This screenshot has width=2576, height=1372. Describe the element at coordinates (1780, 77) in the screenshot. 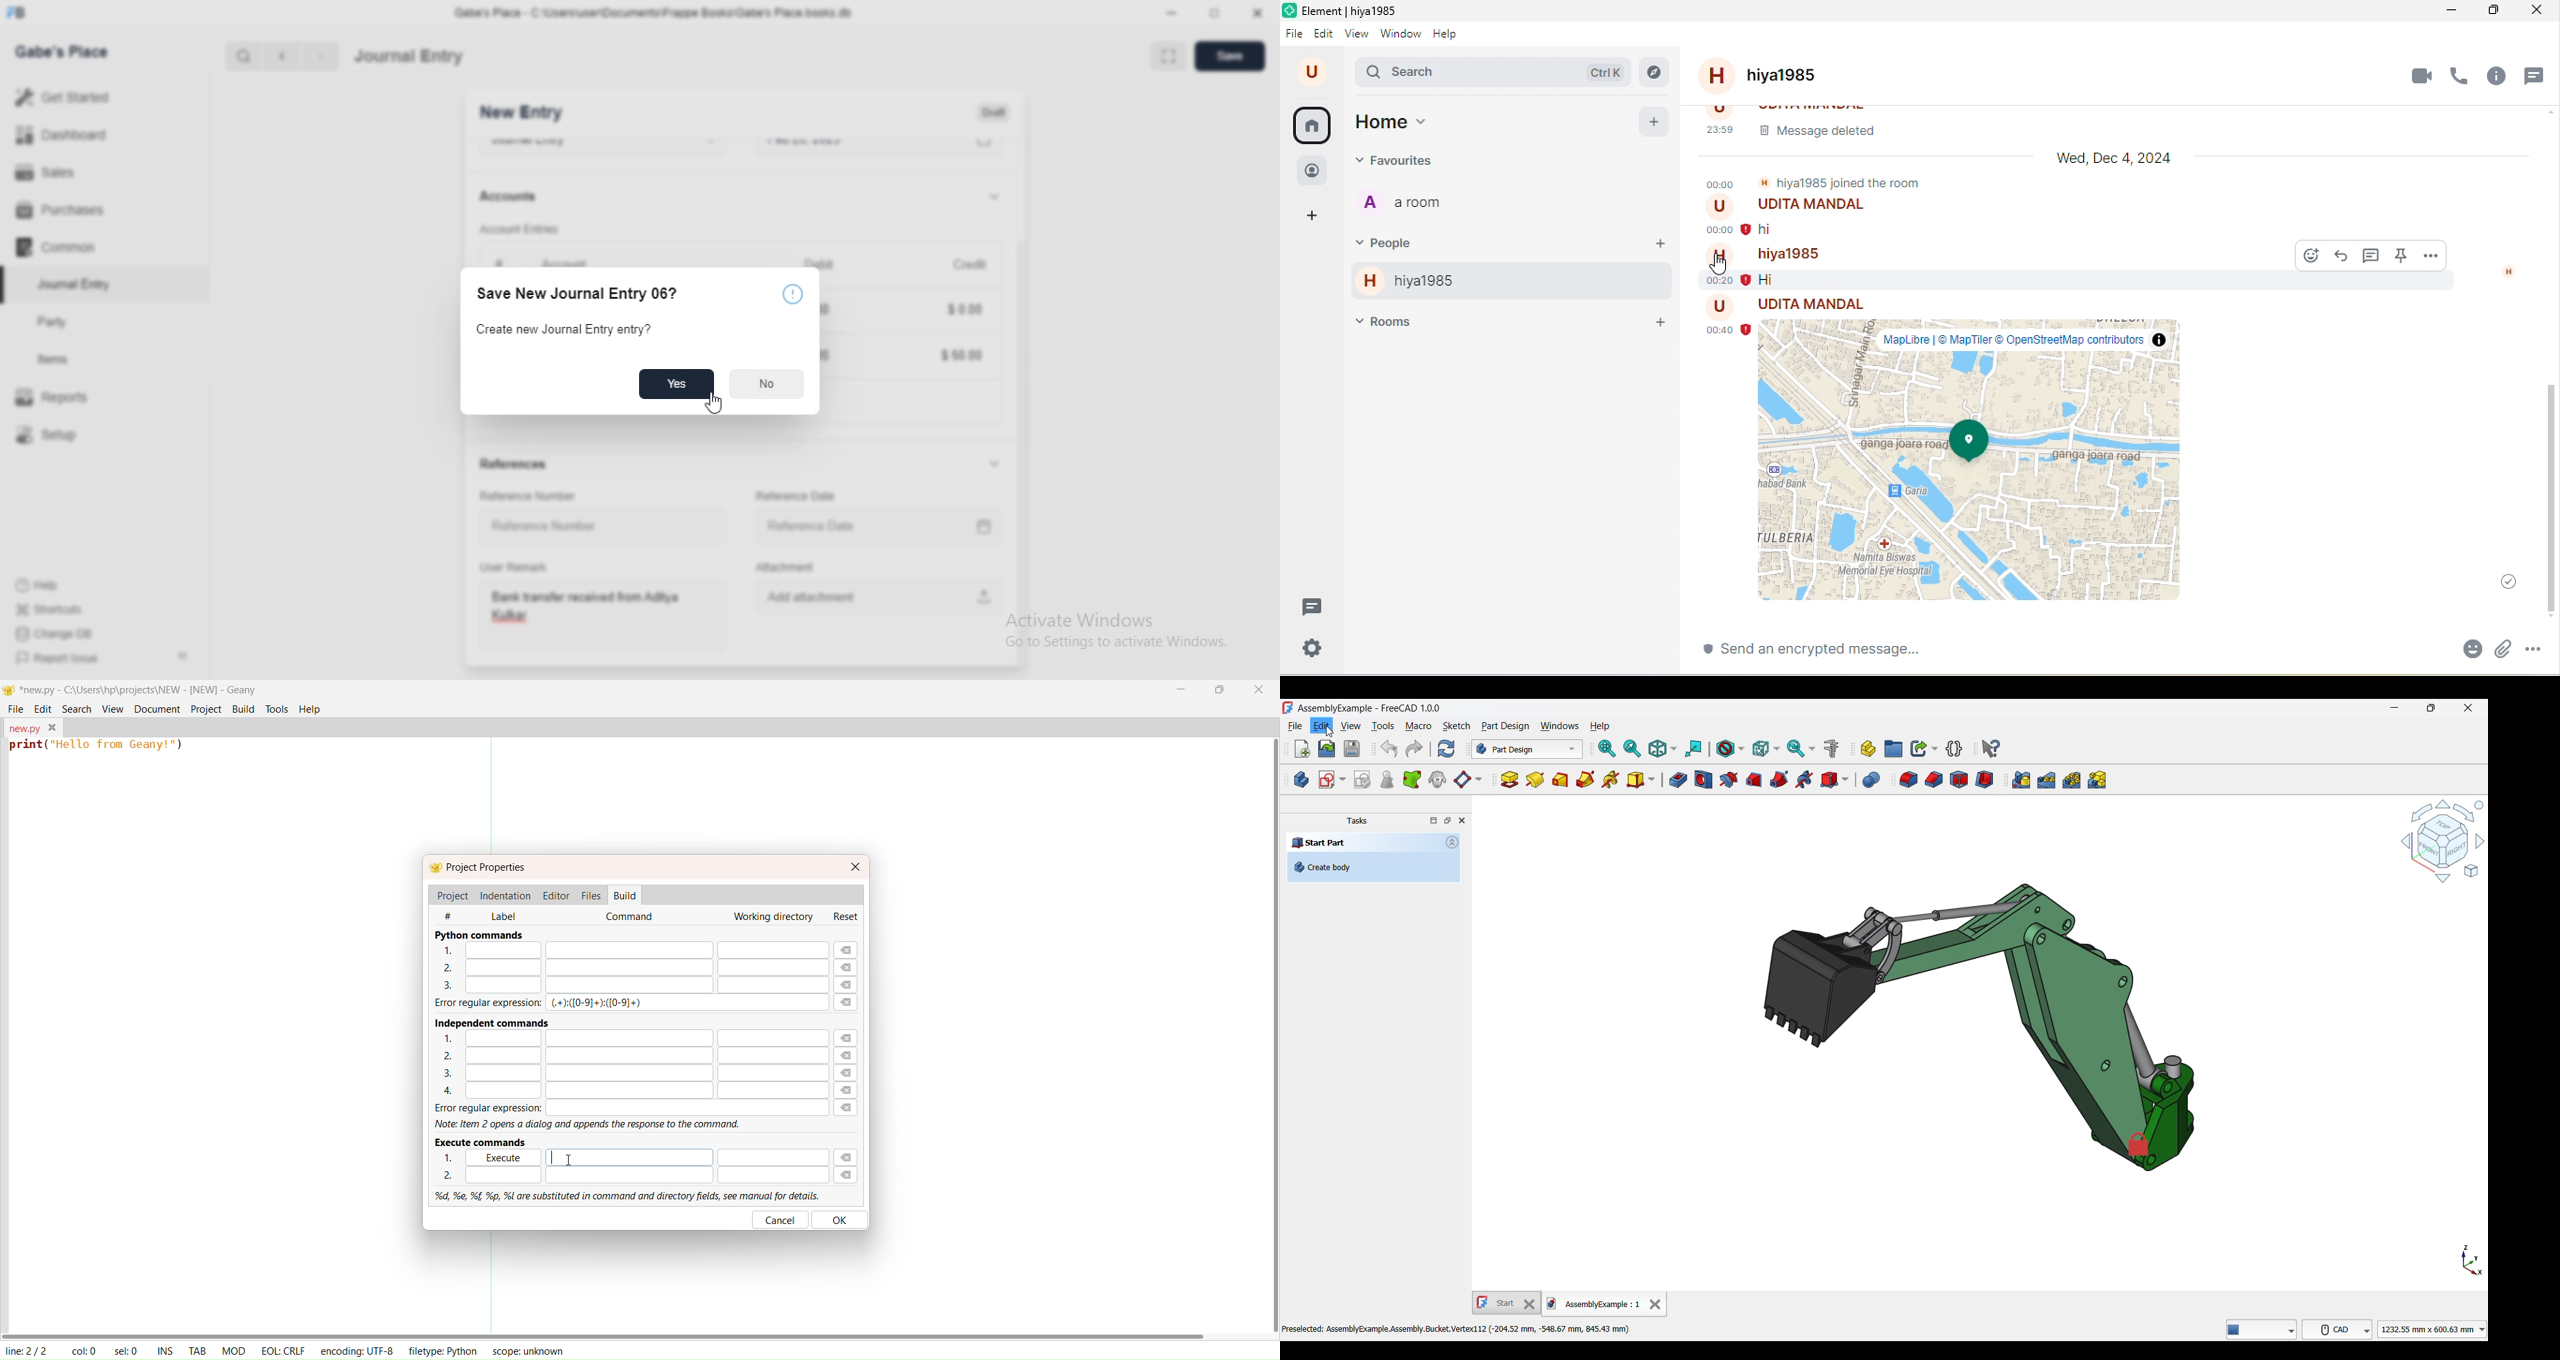

I see `hiya 1985` at that location.